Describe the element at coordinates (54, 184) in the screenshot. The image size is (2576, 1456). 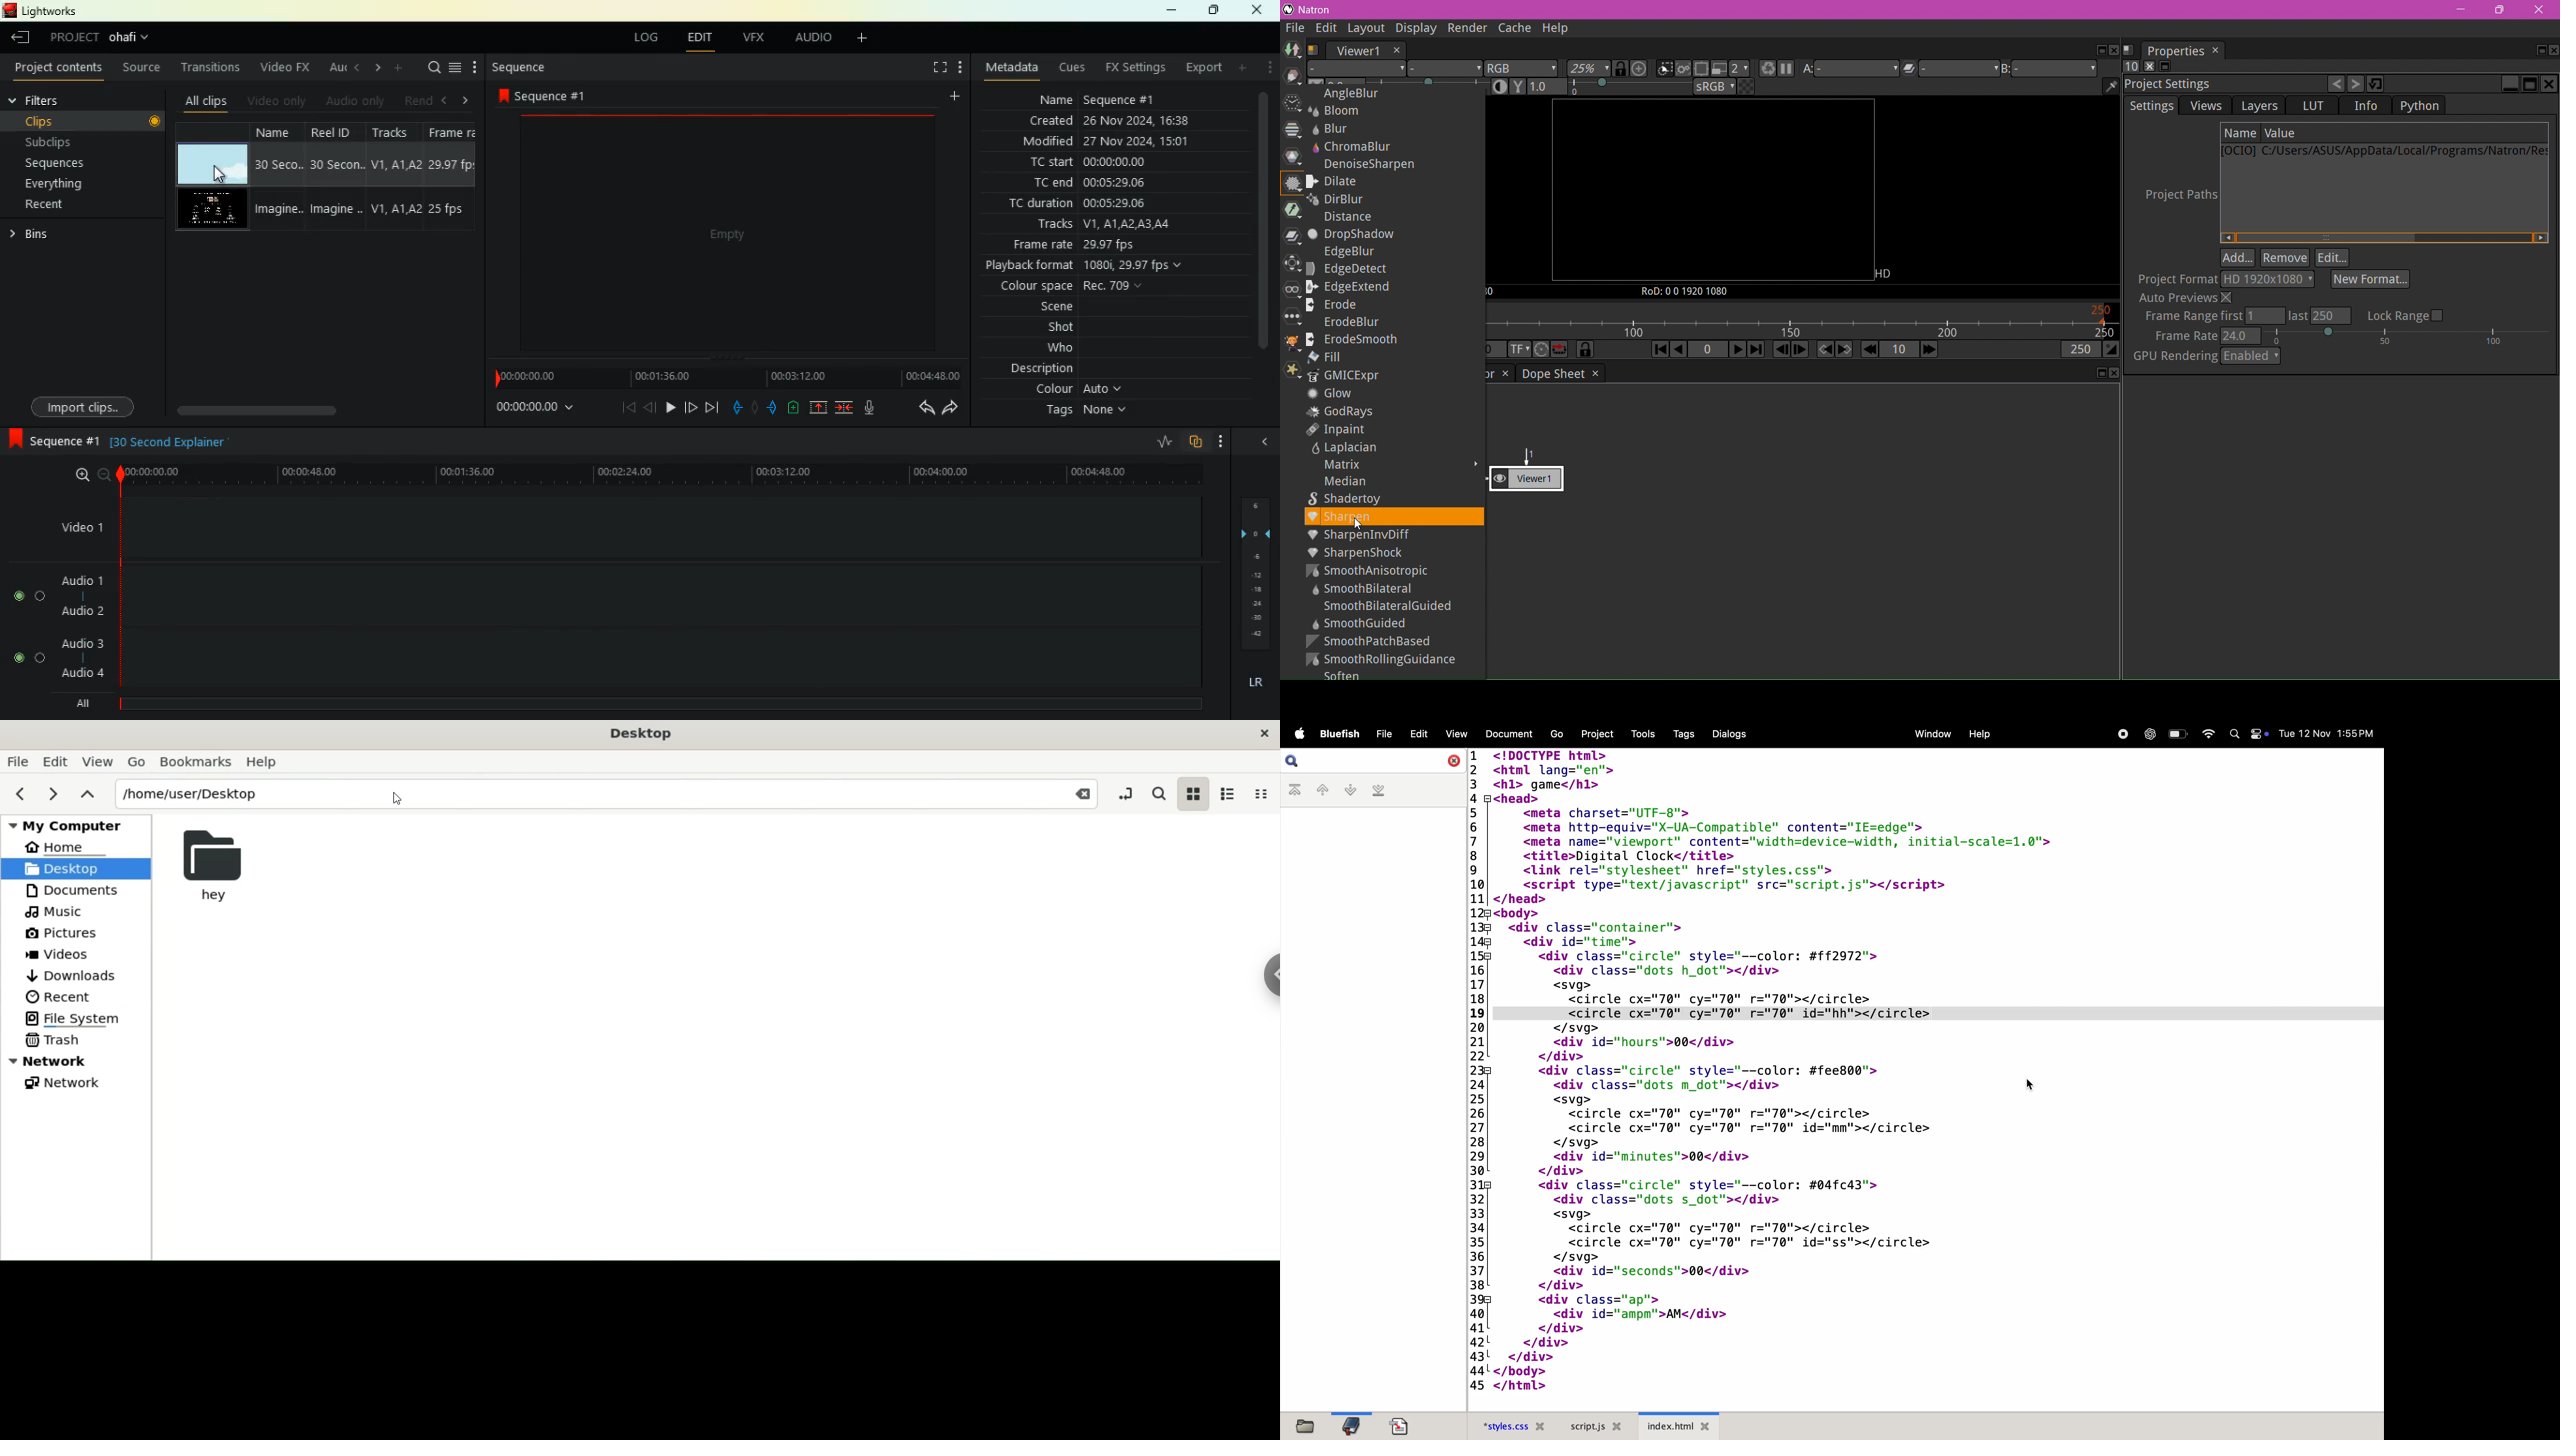
I see `everything` at that location.